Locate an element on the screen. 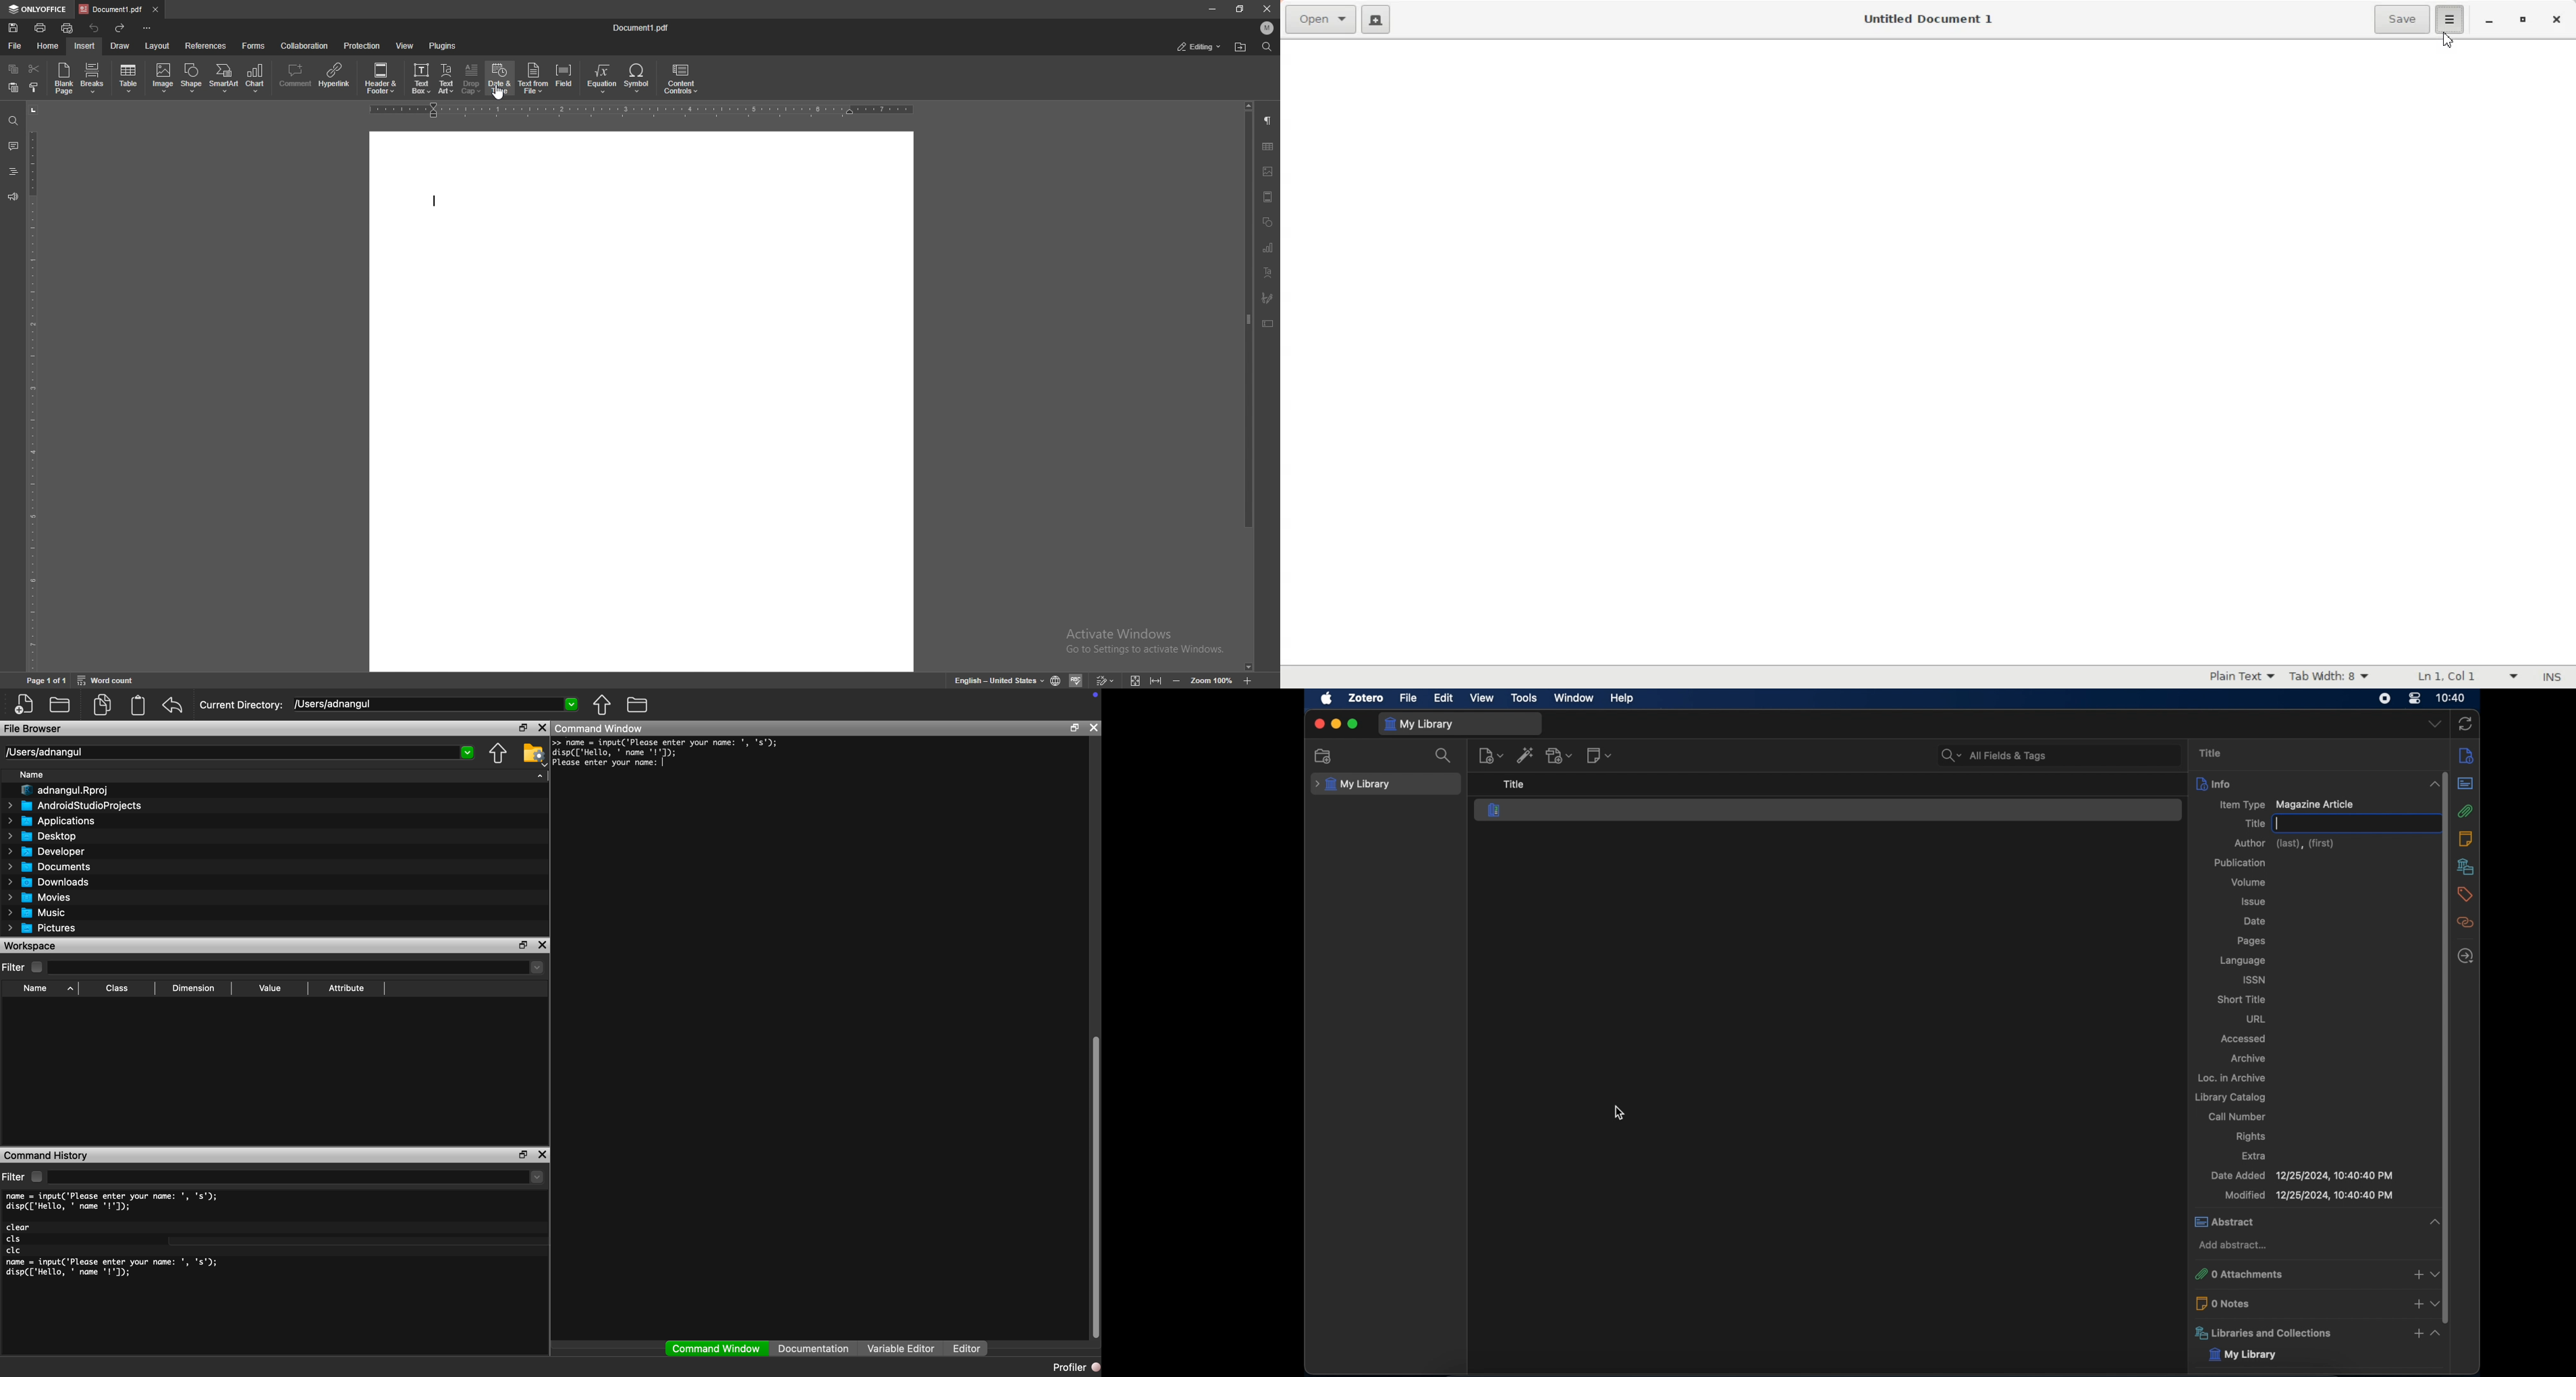  Magazine Article is located at coordinates (2315, 805).